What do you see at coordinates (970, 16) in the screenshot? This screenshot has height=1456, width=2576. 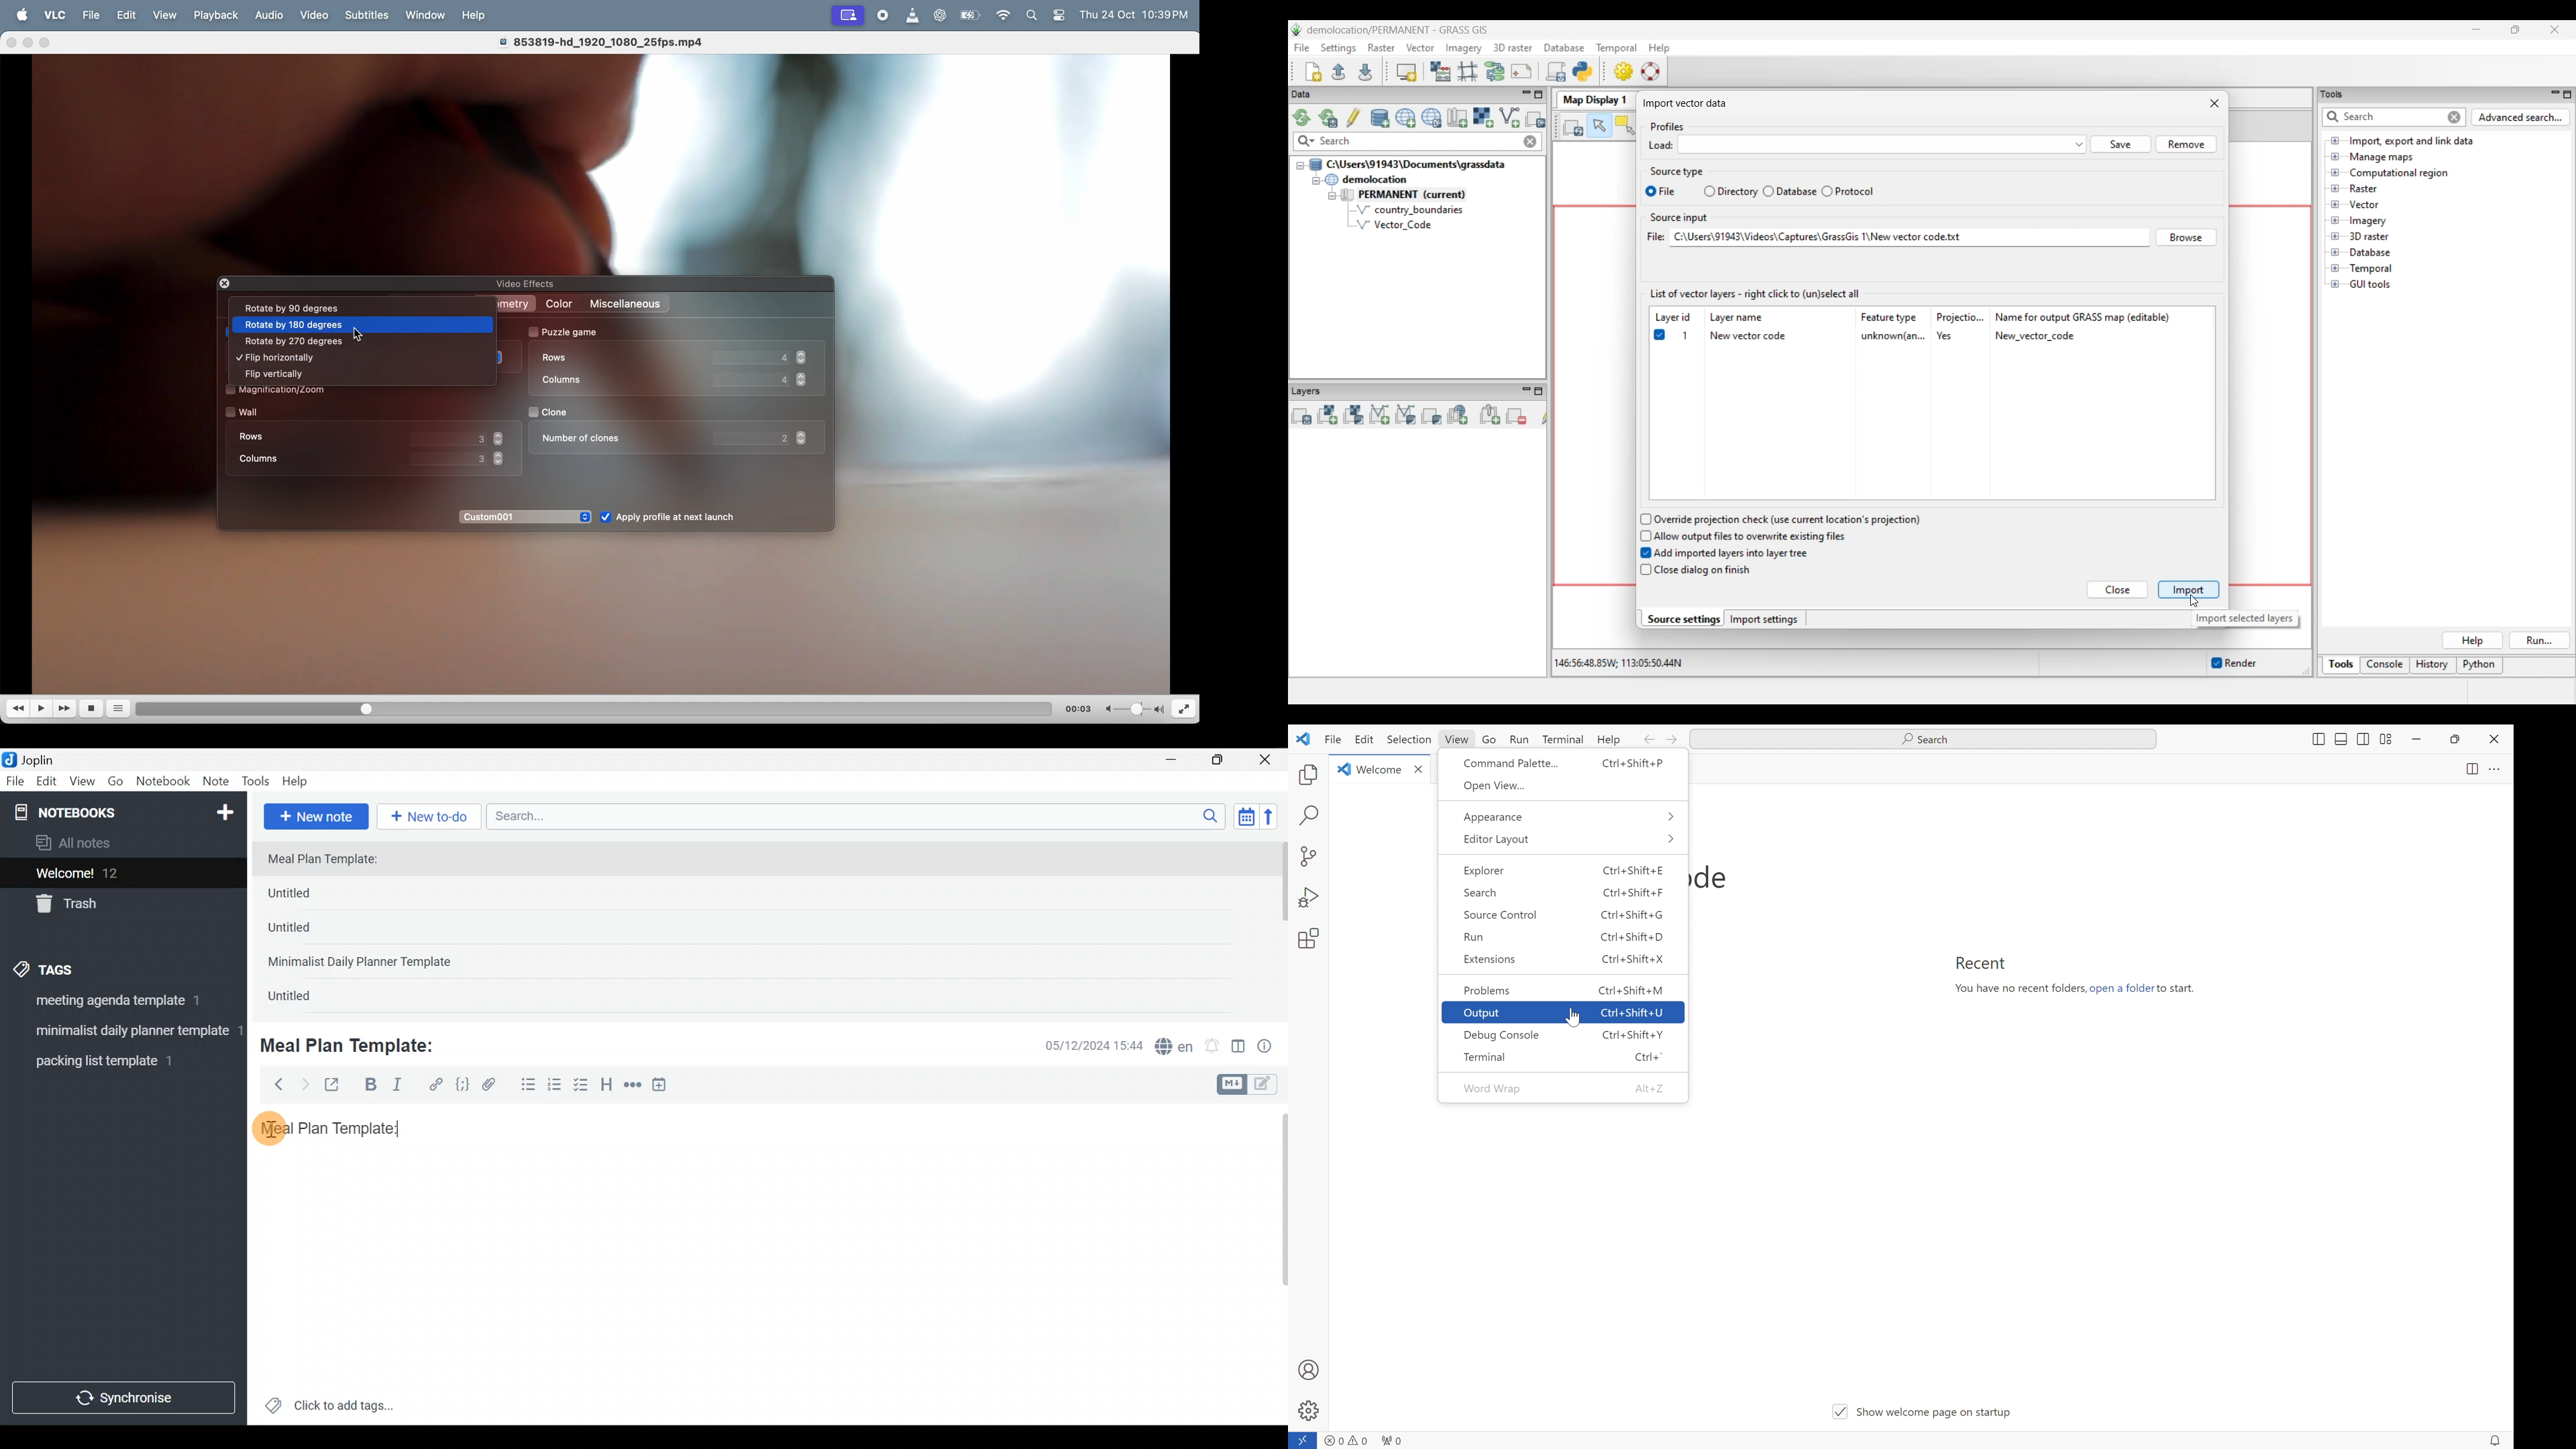 I see `battery` at bounding box center [970, 16].